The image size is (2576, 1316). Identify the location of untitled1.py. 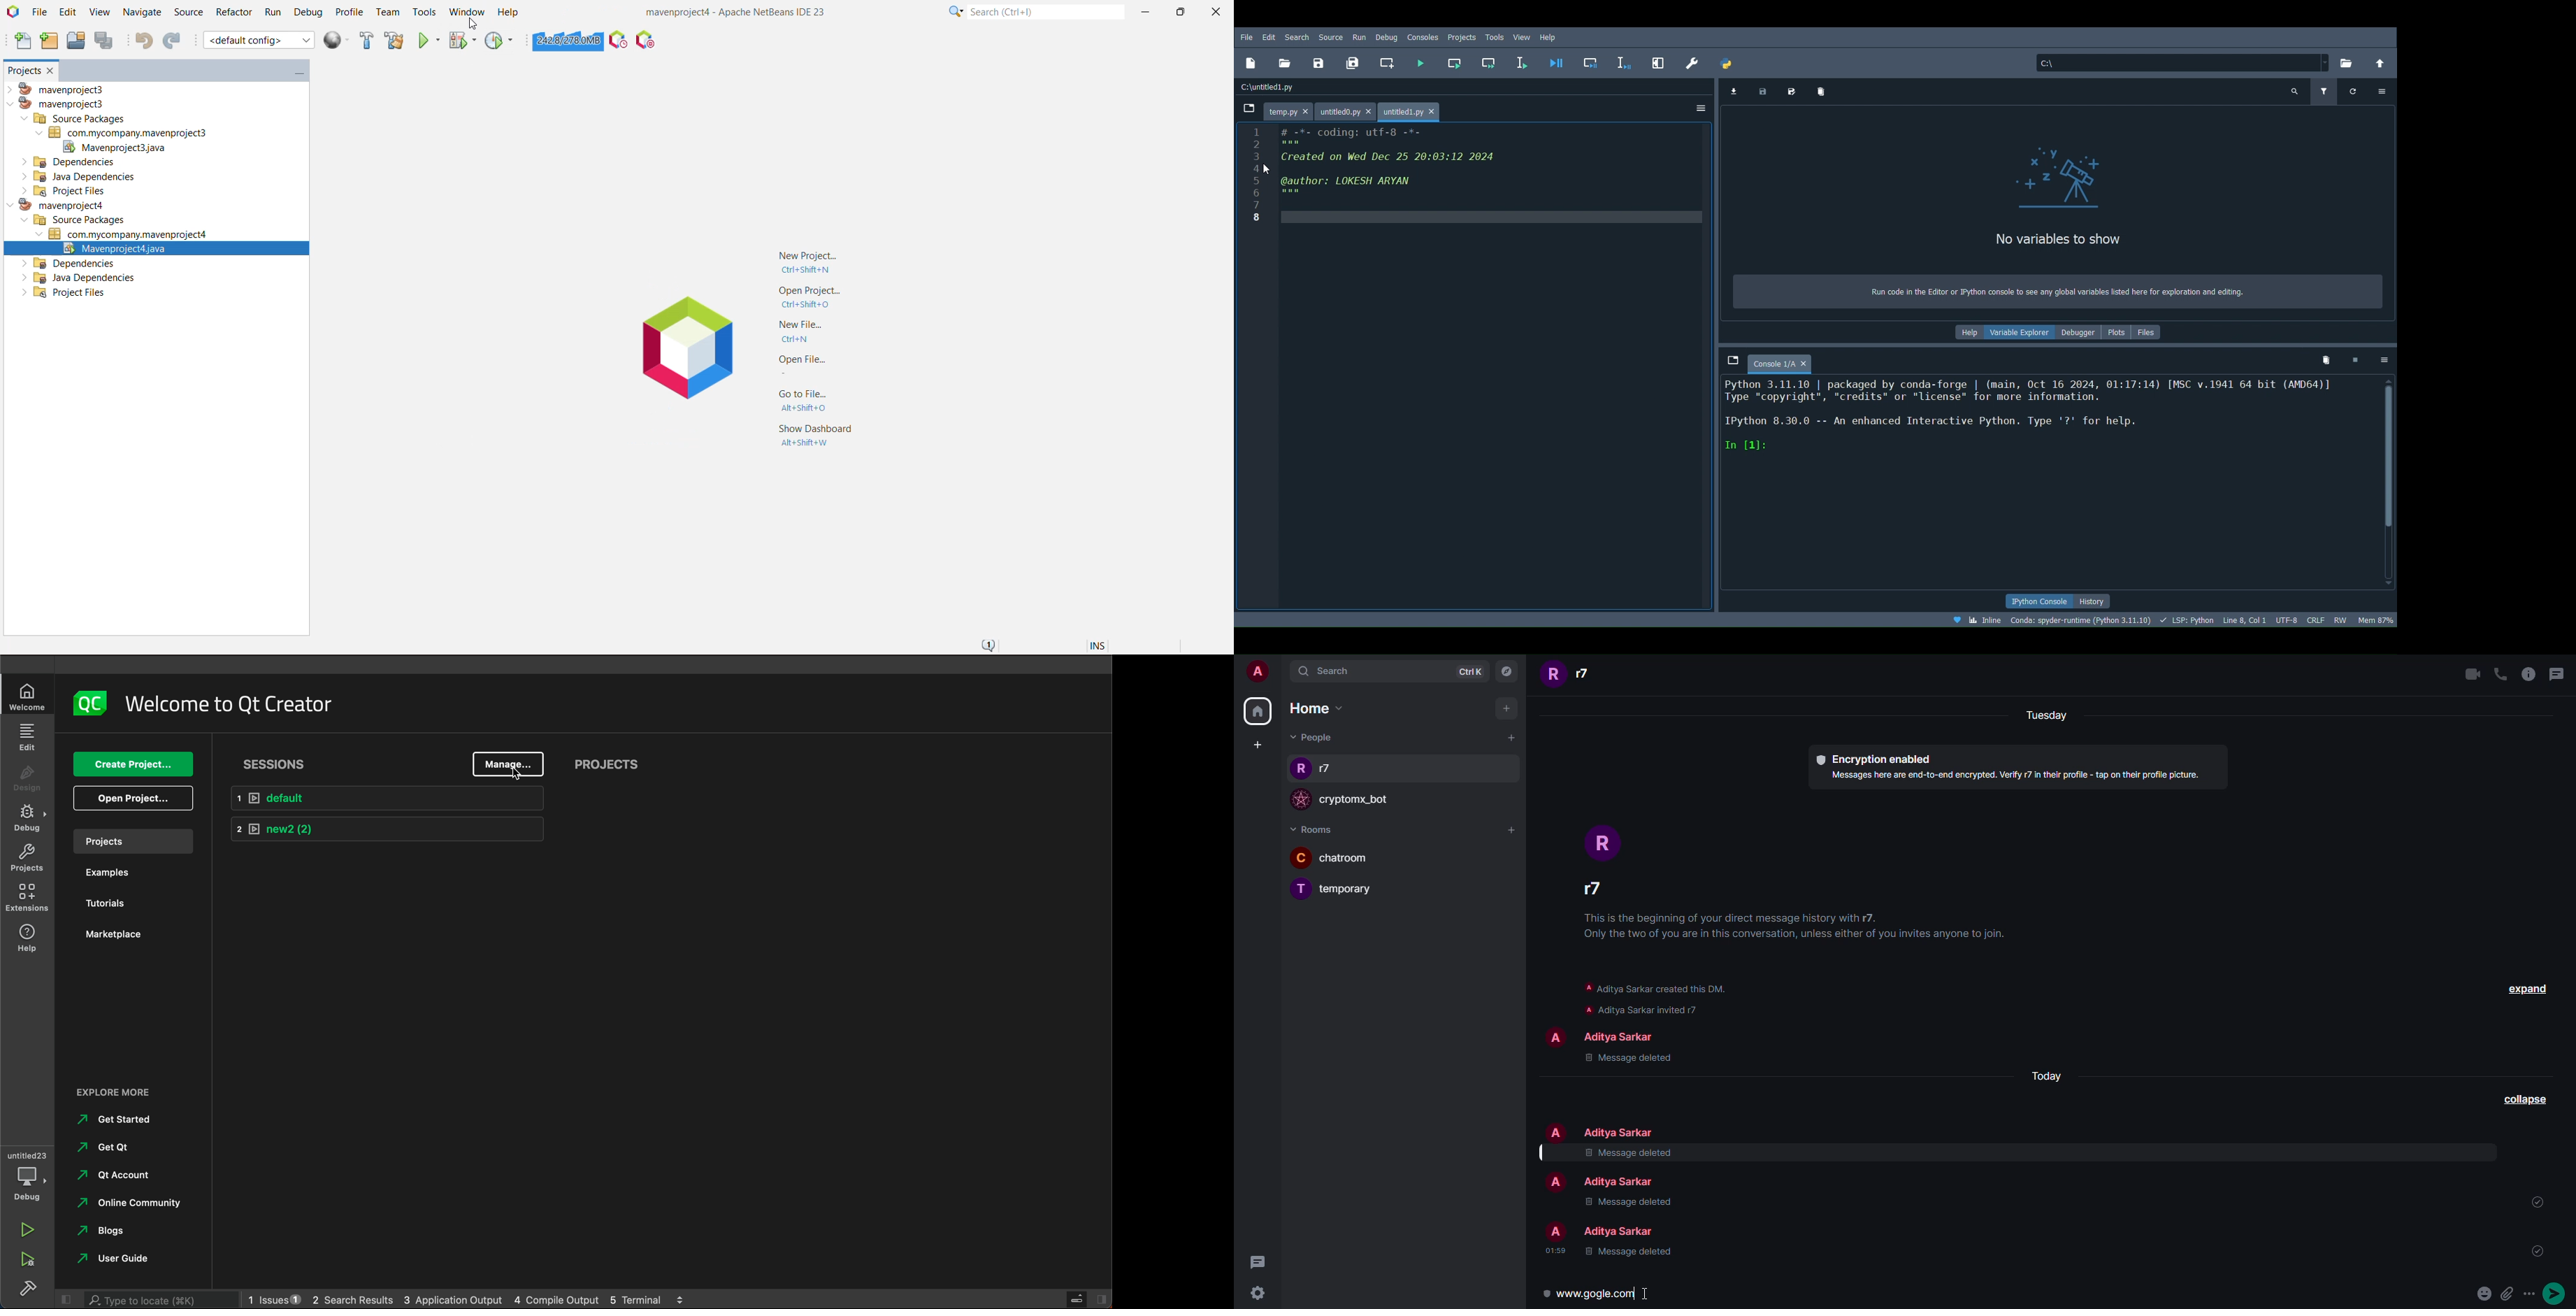
(1411, 110).